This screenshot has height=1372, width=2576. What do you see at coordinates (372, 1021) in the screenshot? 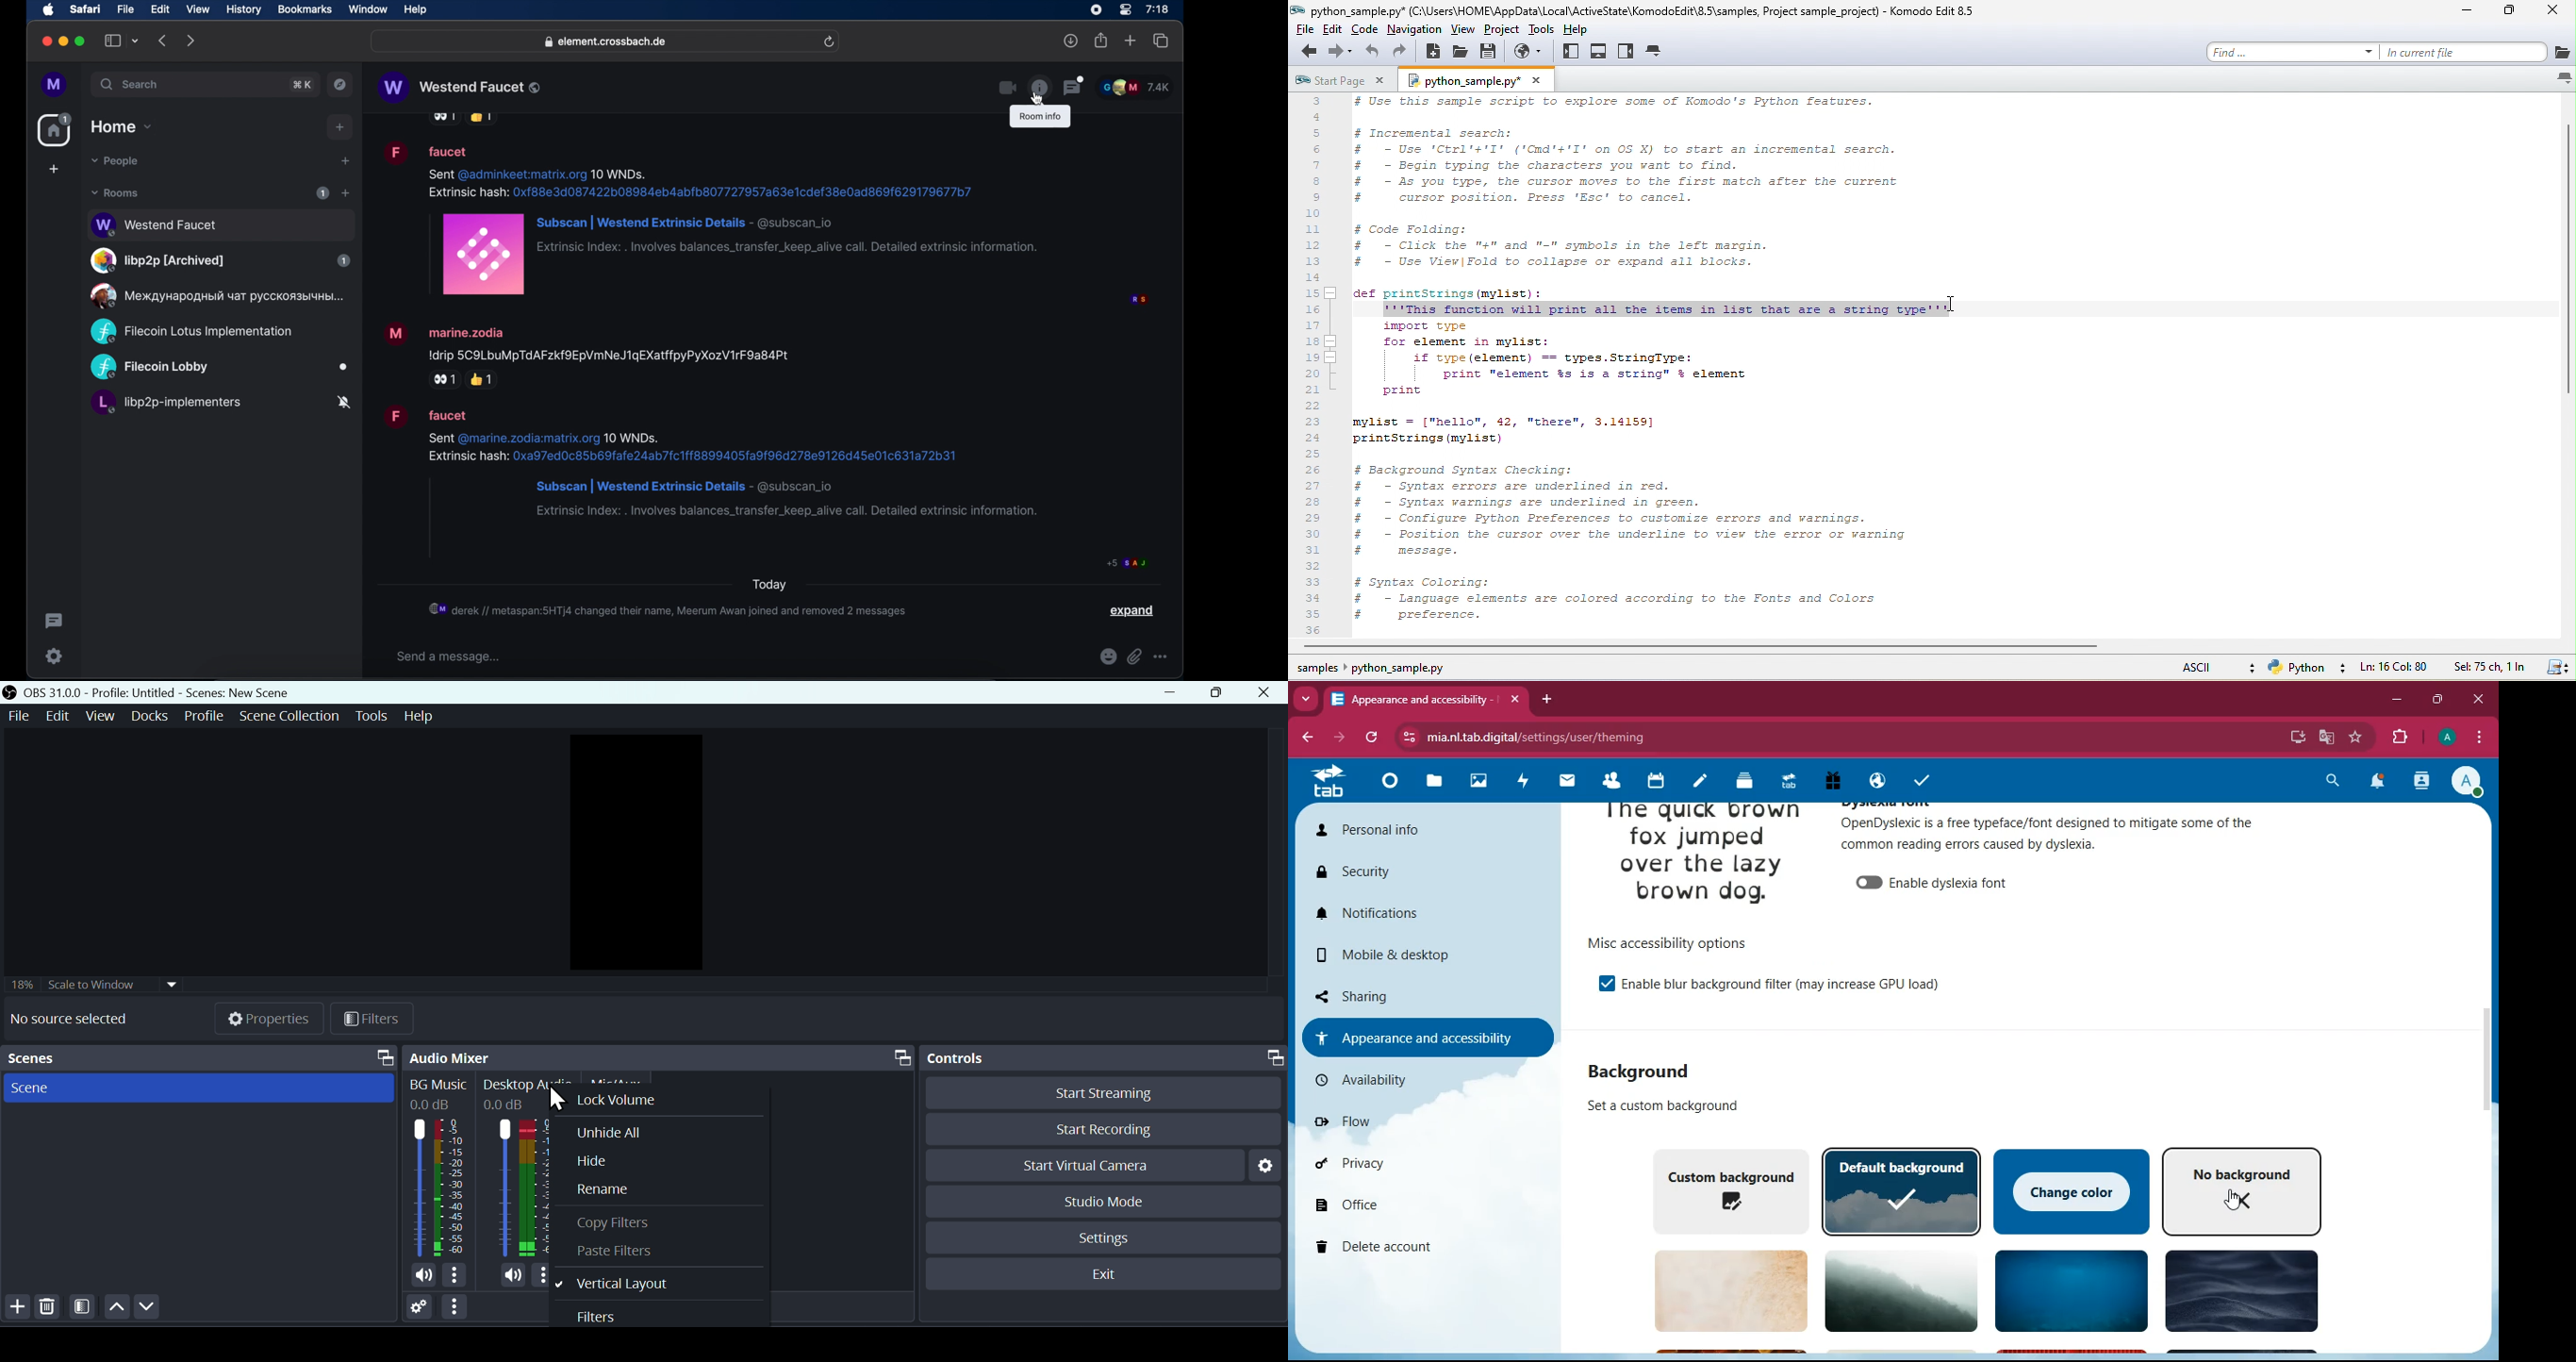
I see `Filter` at bounding box center [372, 1021].